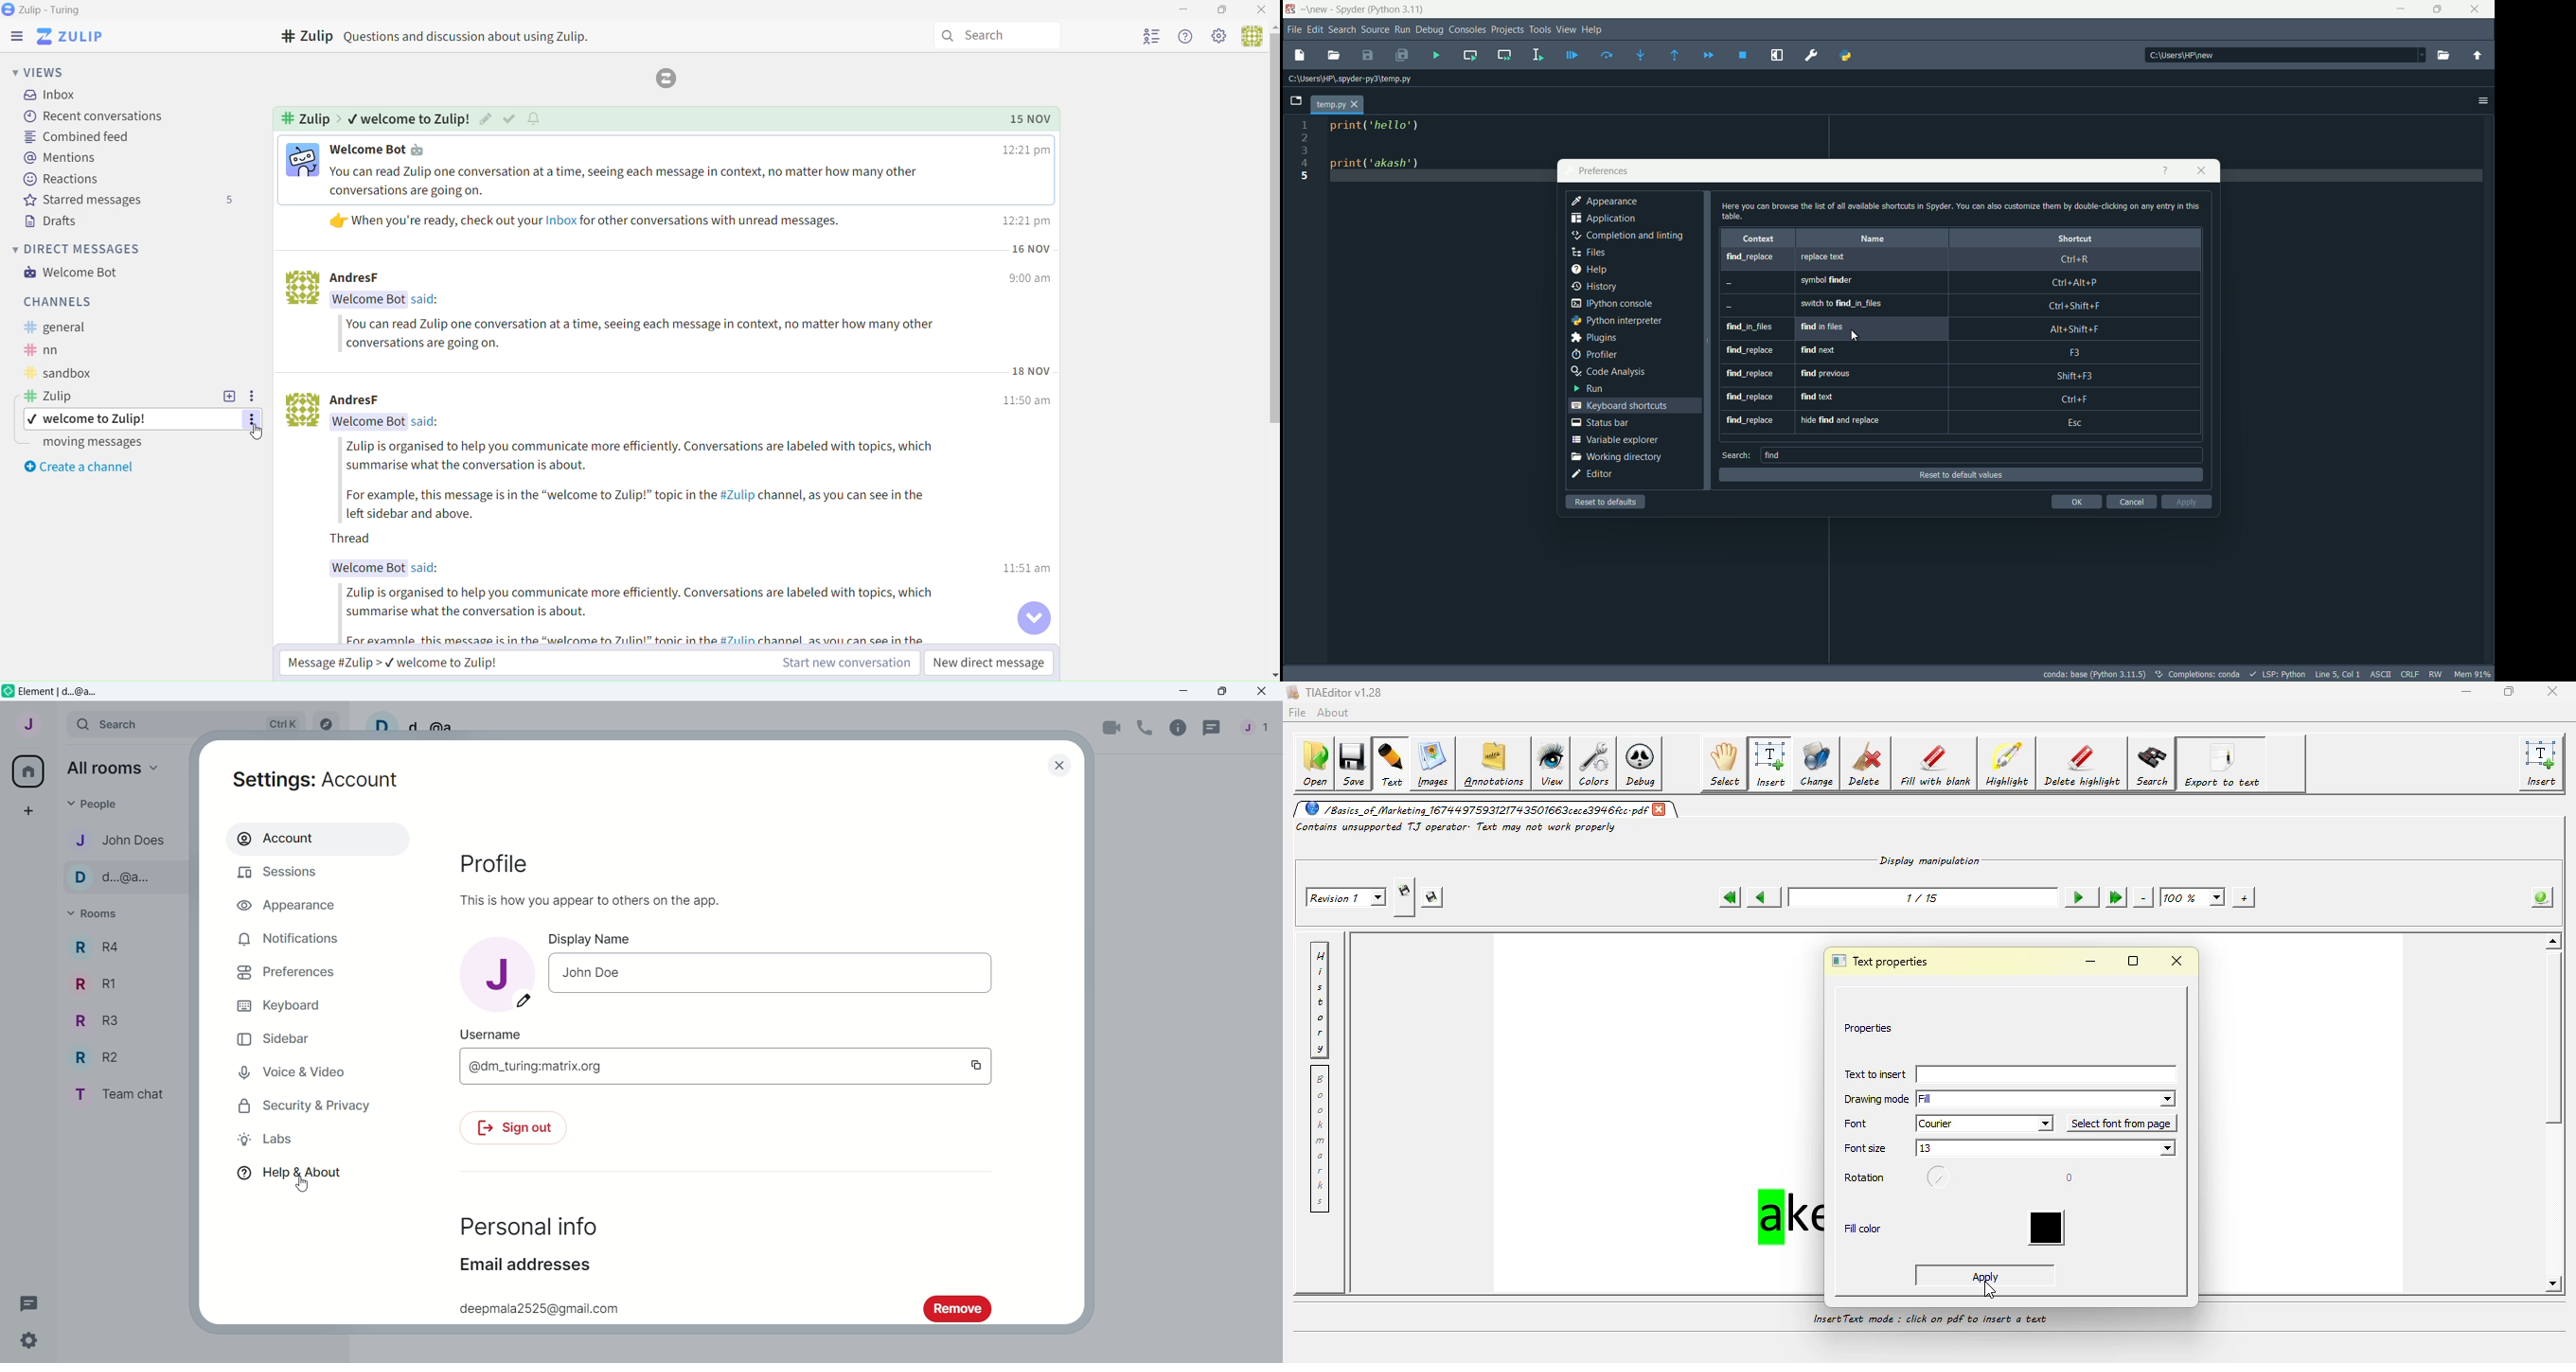  What do you see at coordinates (369, 400) in the screenshot?
I see `Text` at bounding box center [369, 400].